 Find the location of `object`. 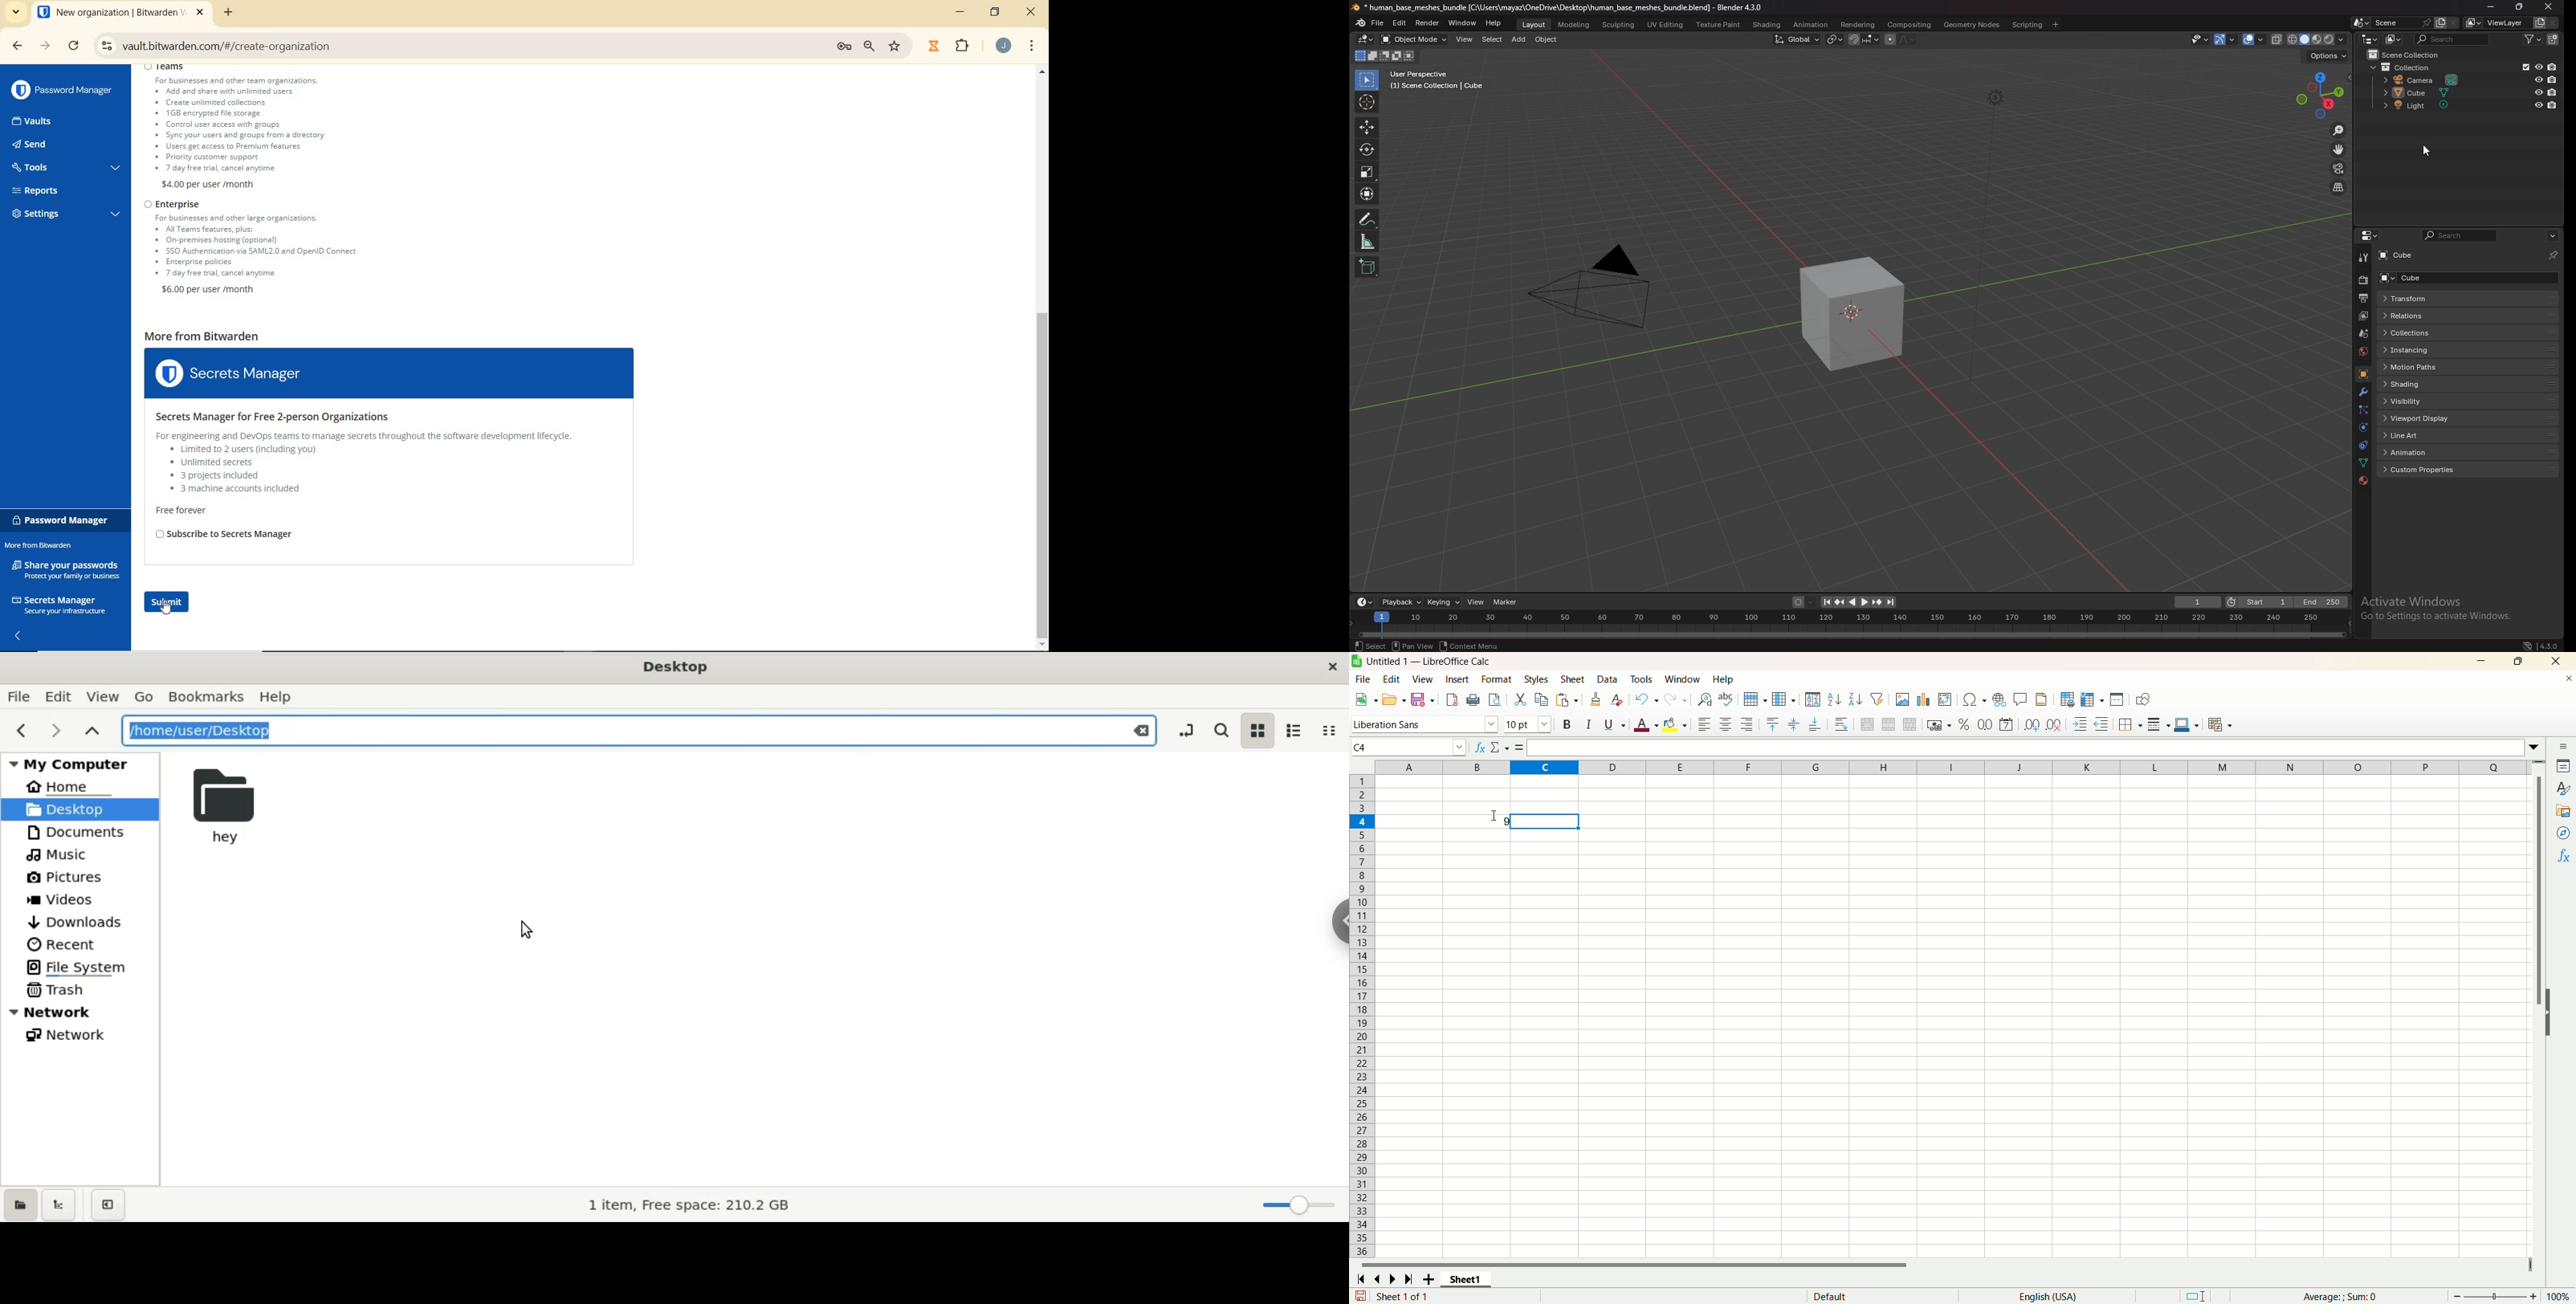

object is located at coordinates (2364, 375).